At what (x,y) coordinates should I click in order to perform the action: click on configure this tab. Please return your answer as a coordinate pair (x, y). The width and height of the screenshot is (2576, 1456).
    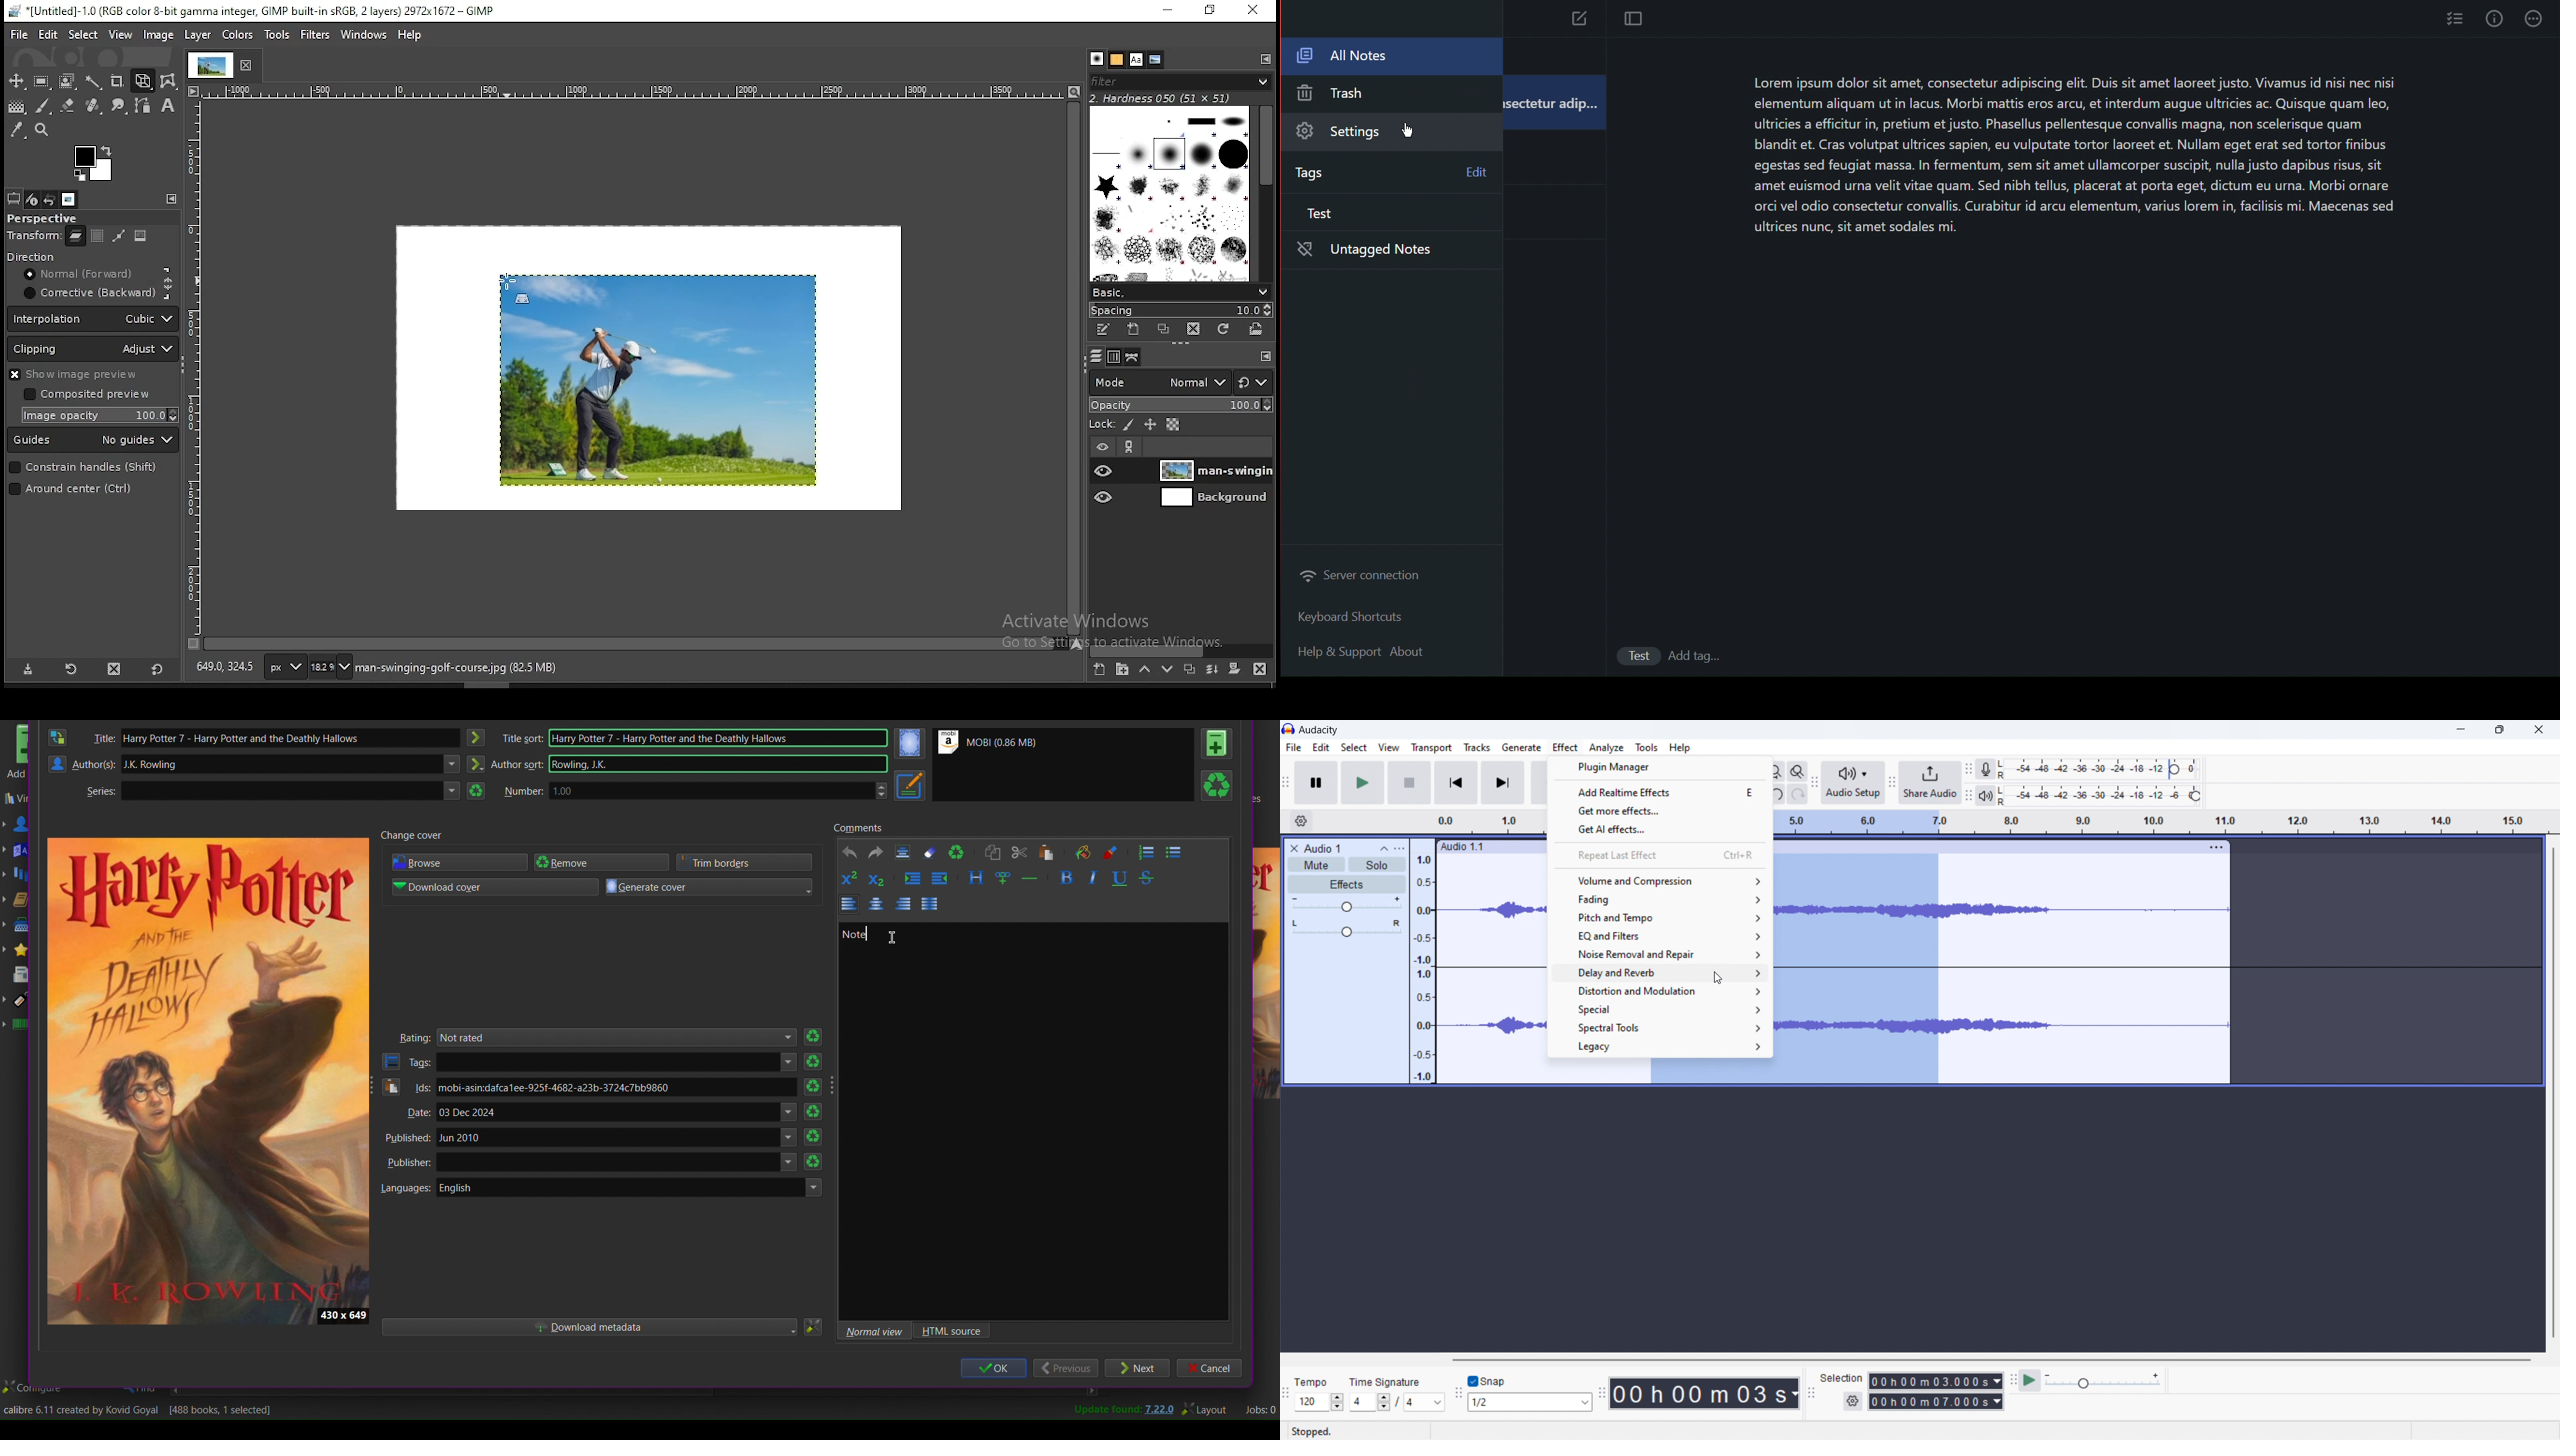
    Looking at the image, I should click on (172, 199).